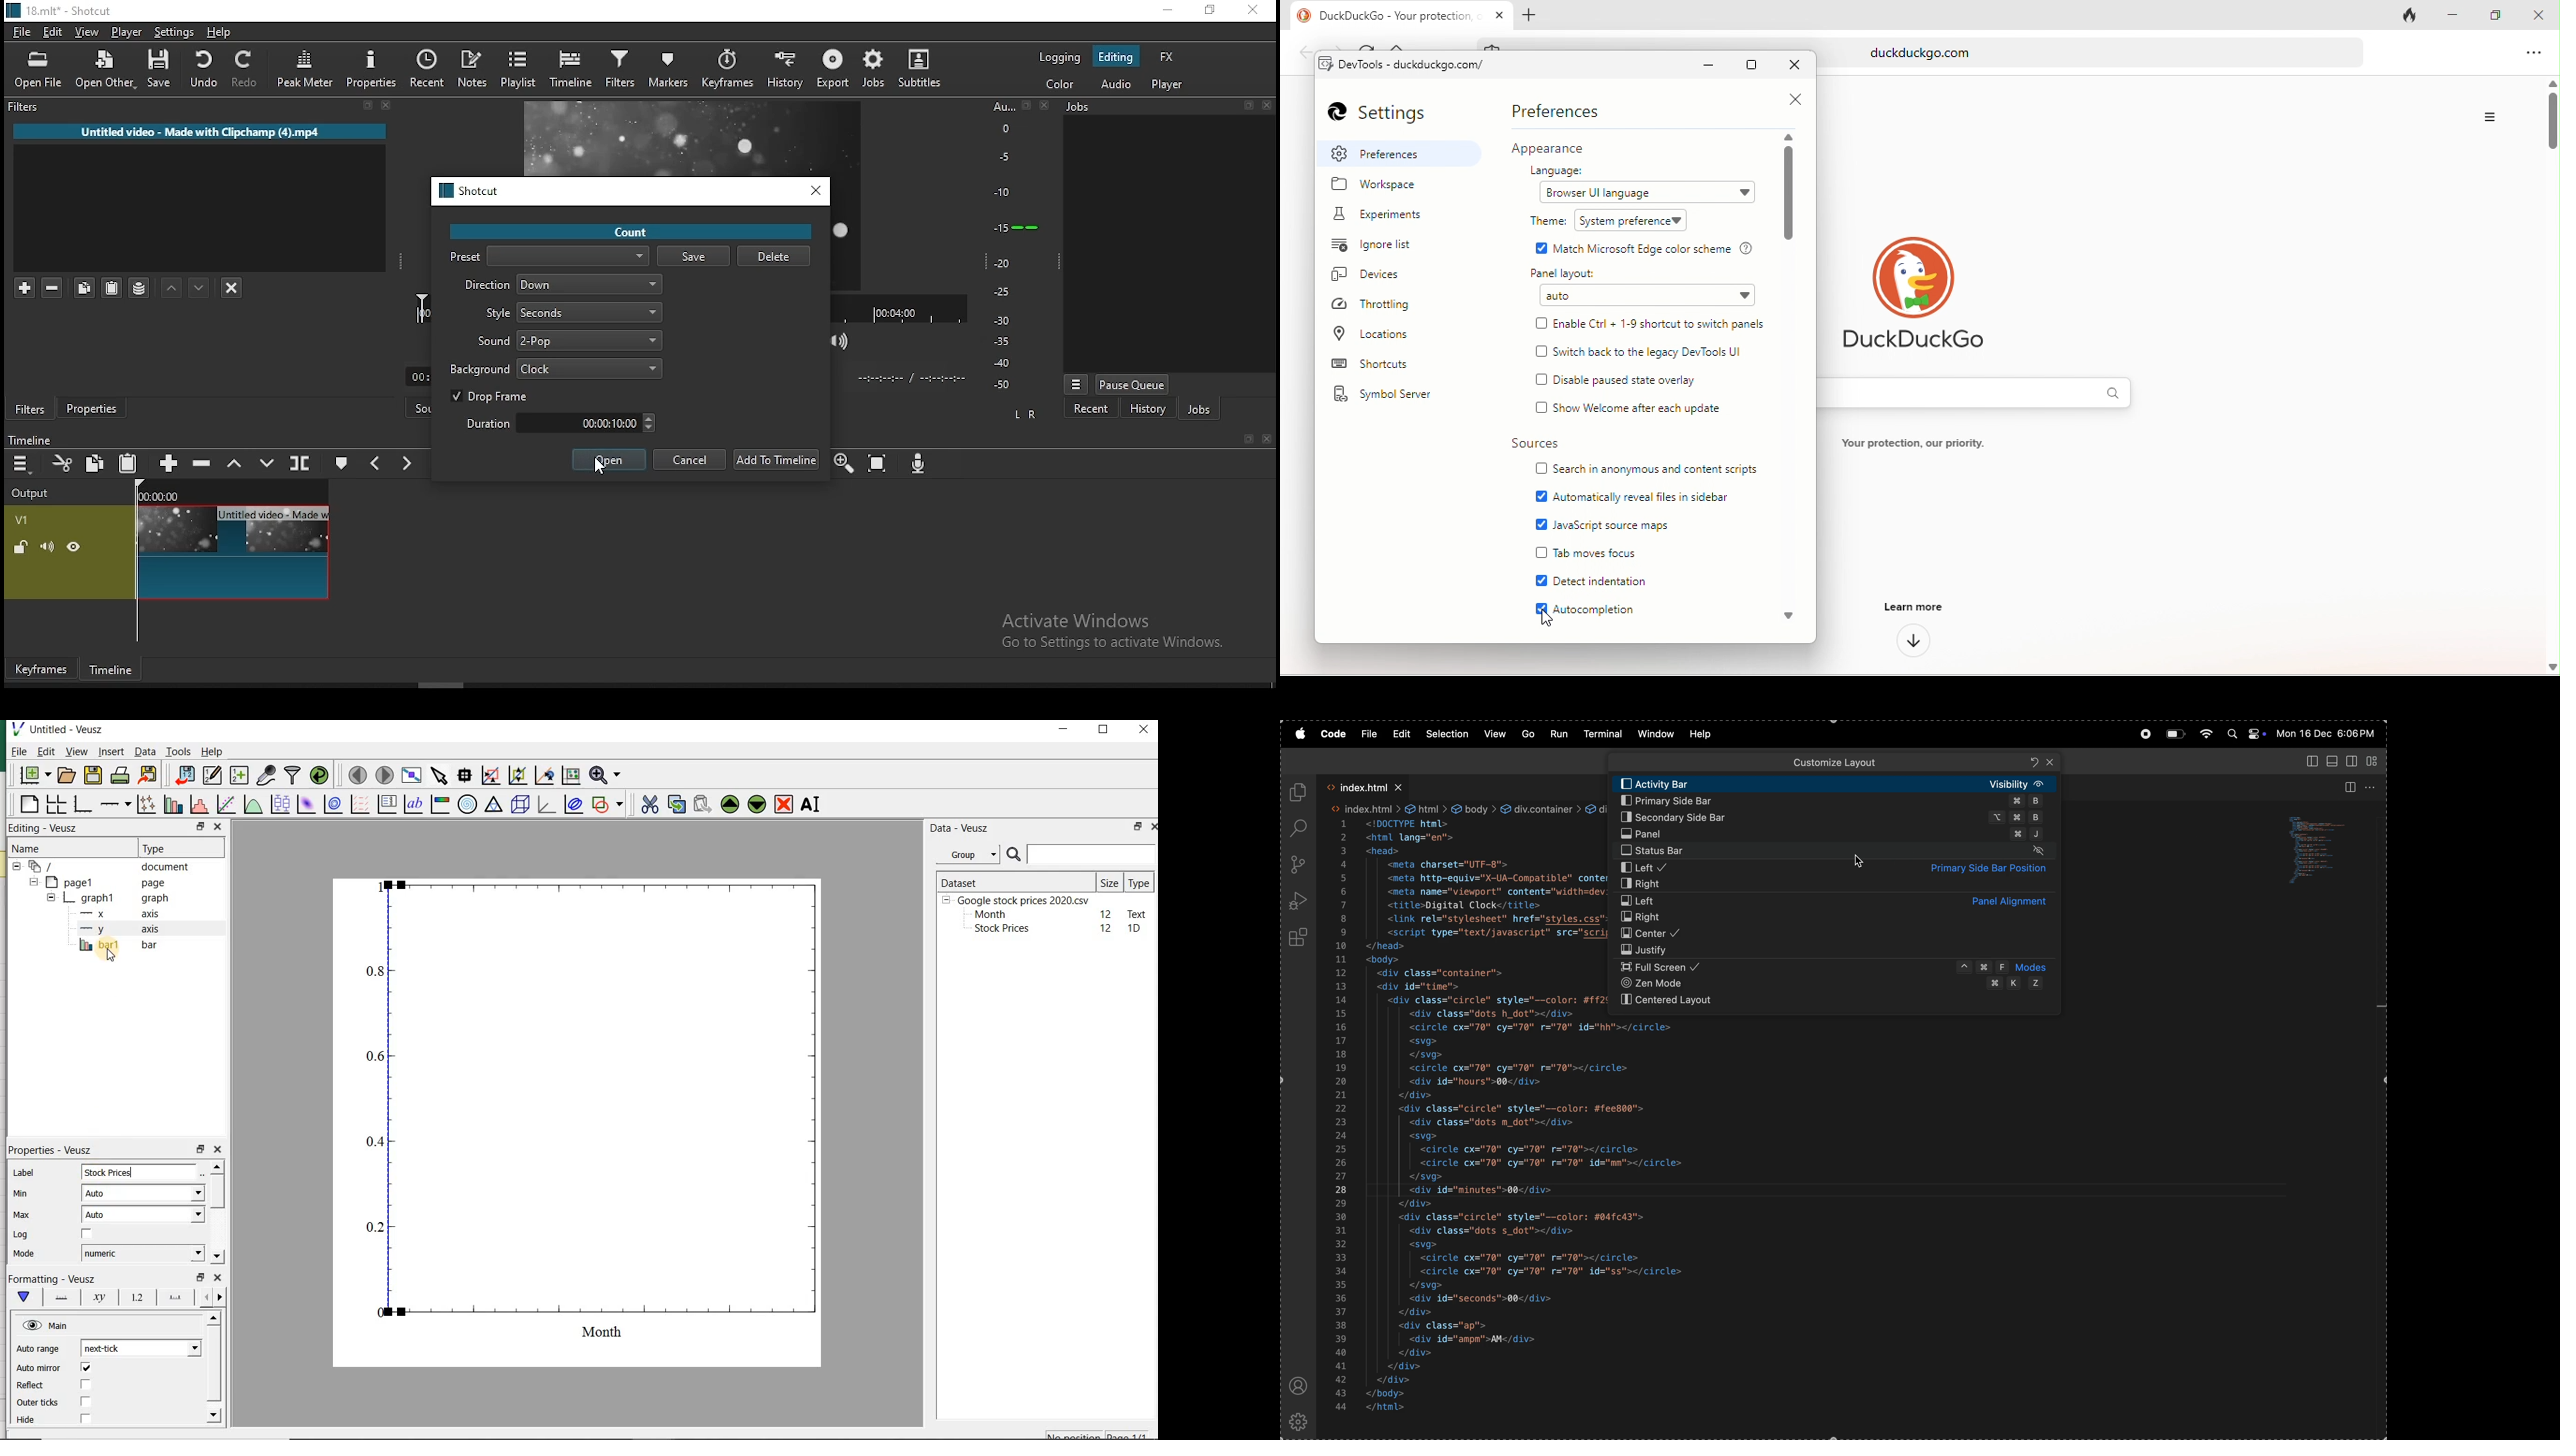 This screenshot has height=1456, width=2576. I want to click on show welcome after each update, so click(1645, 407).